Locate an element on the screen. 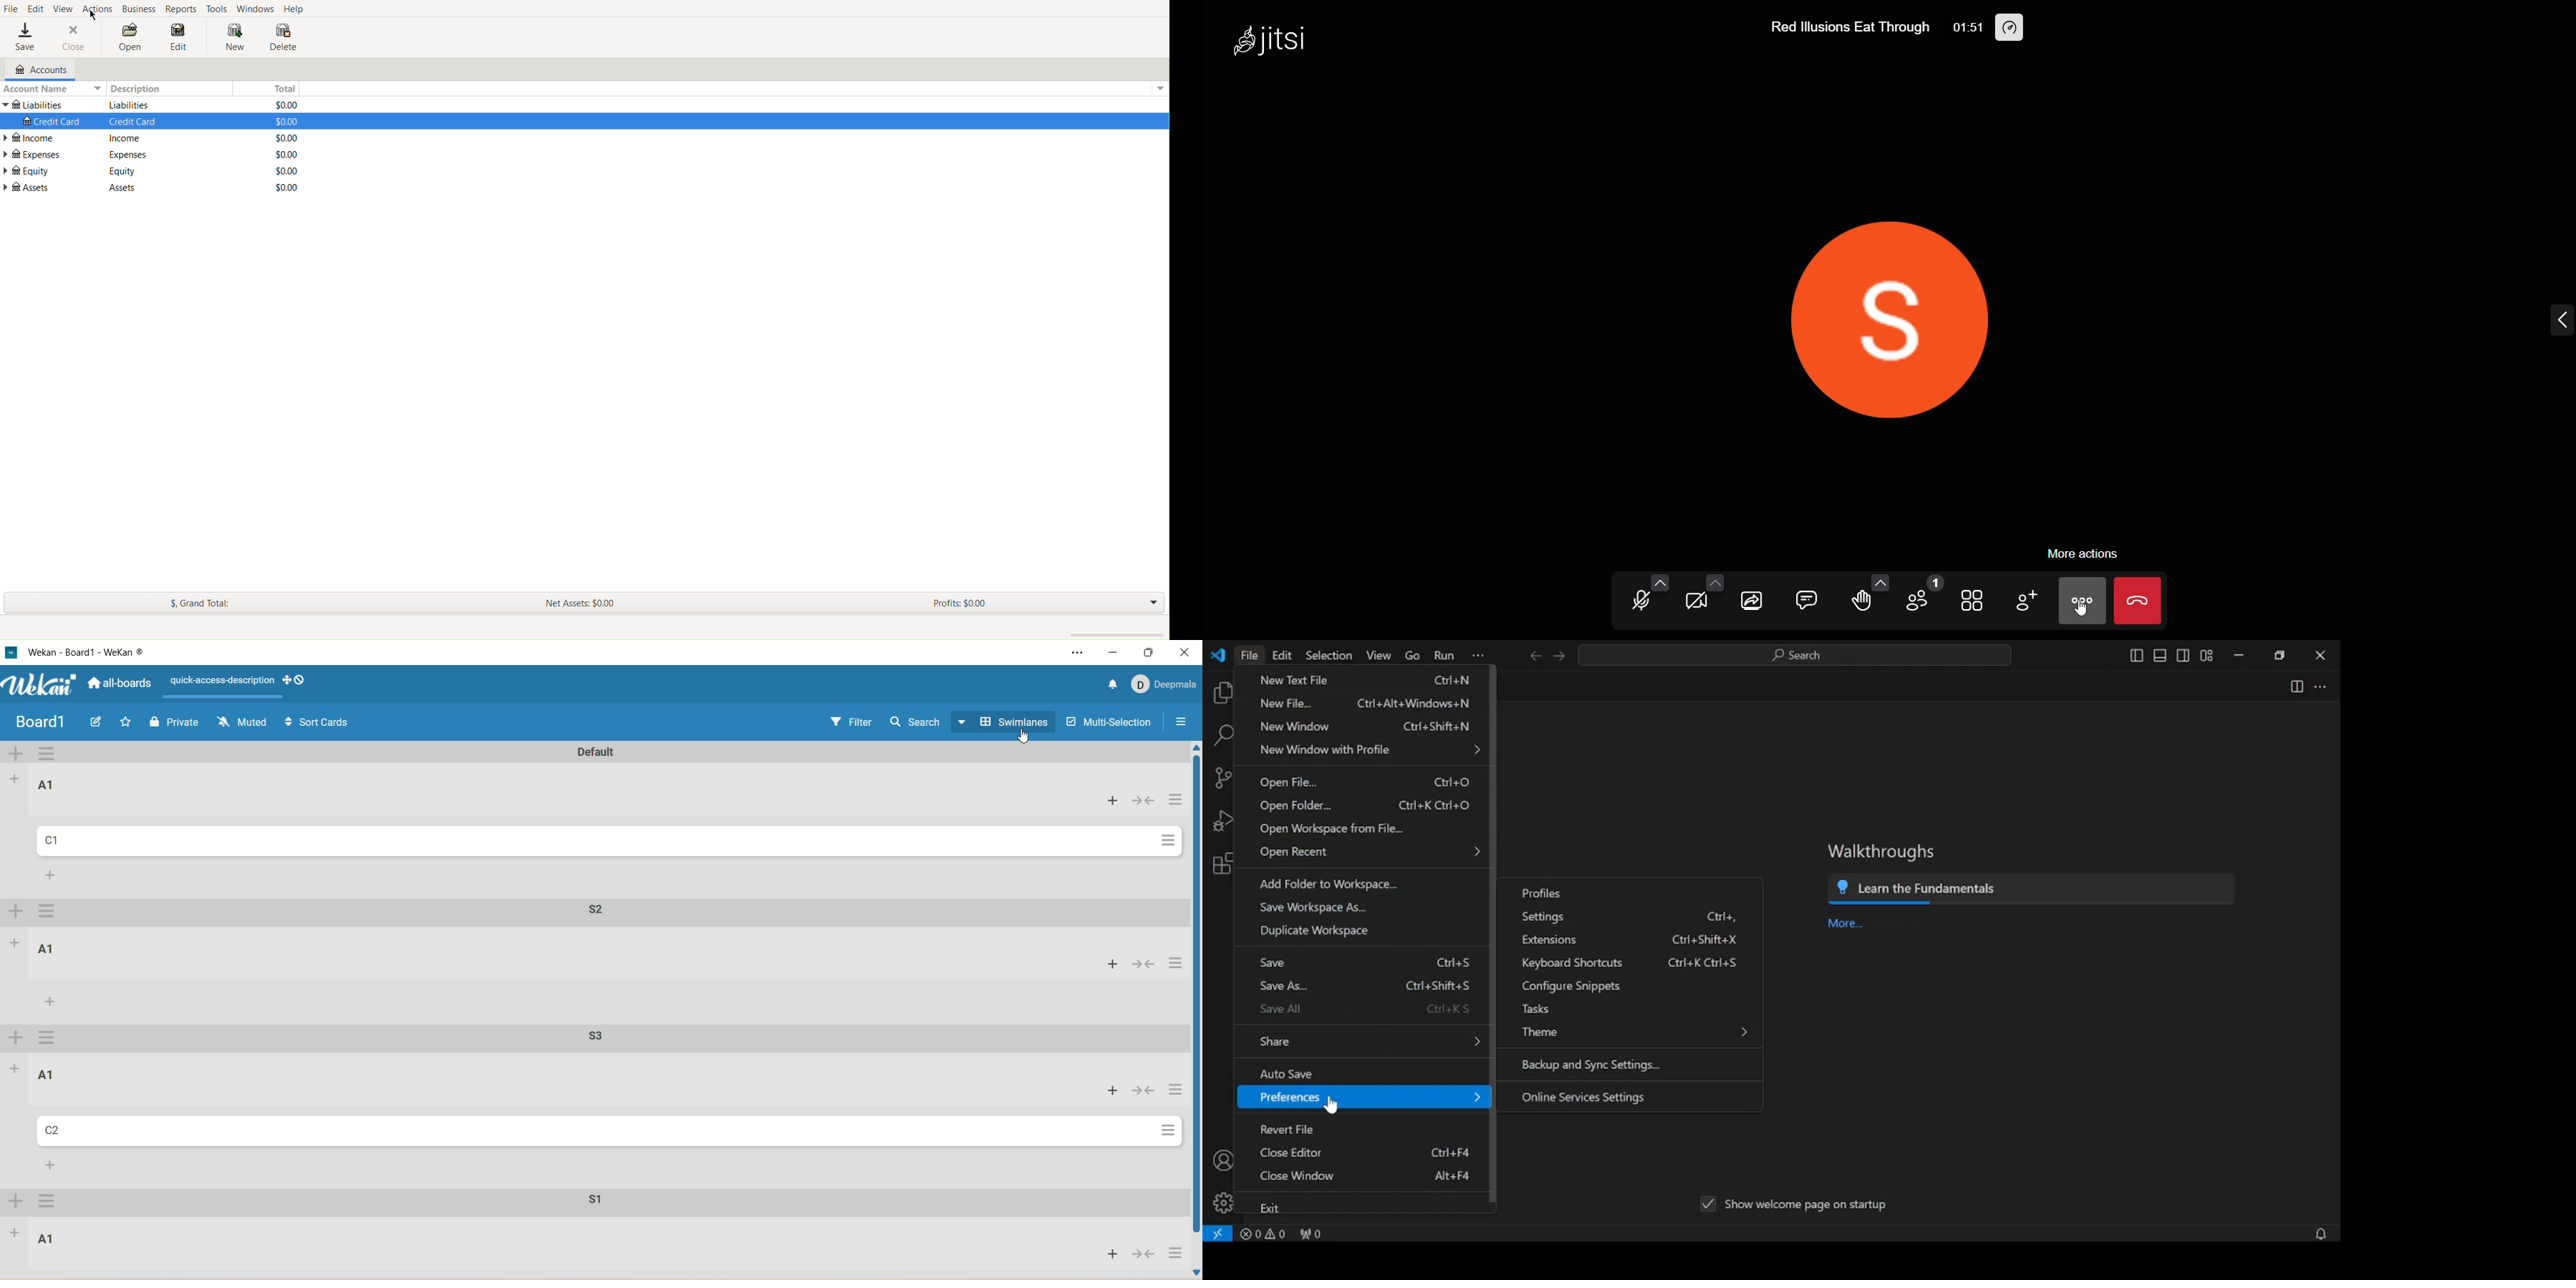 The image size is (2576, 1288). Business is located at coordinates (137, 9).